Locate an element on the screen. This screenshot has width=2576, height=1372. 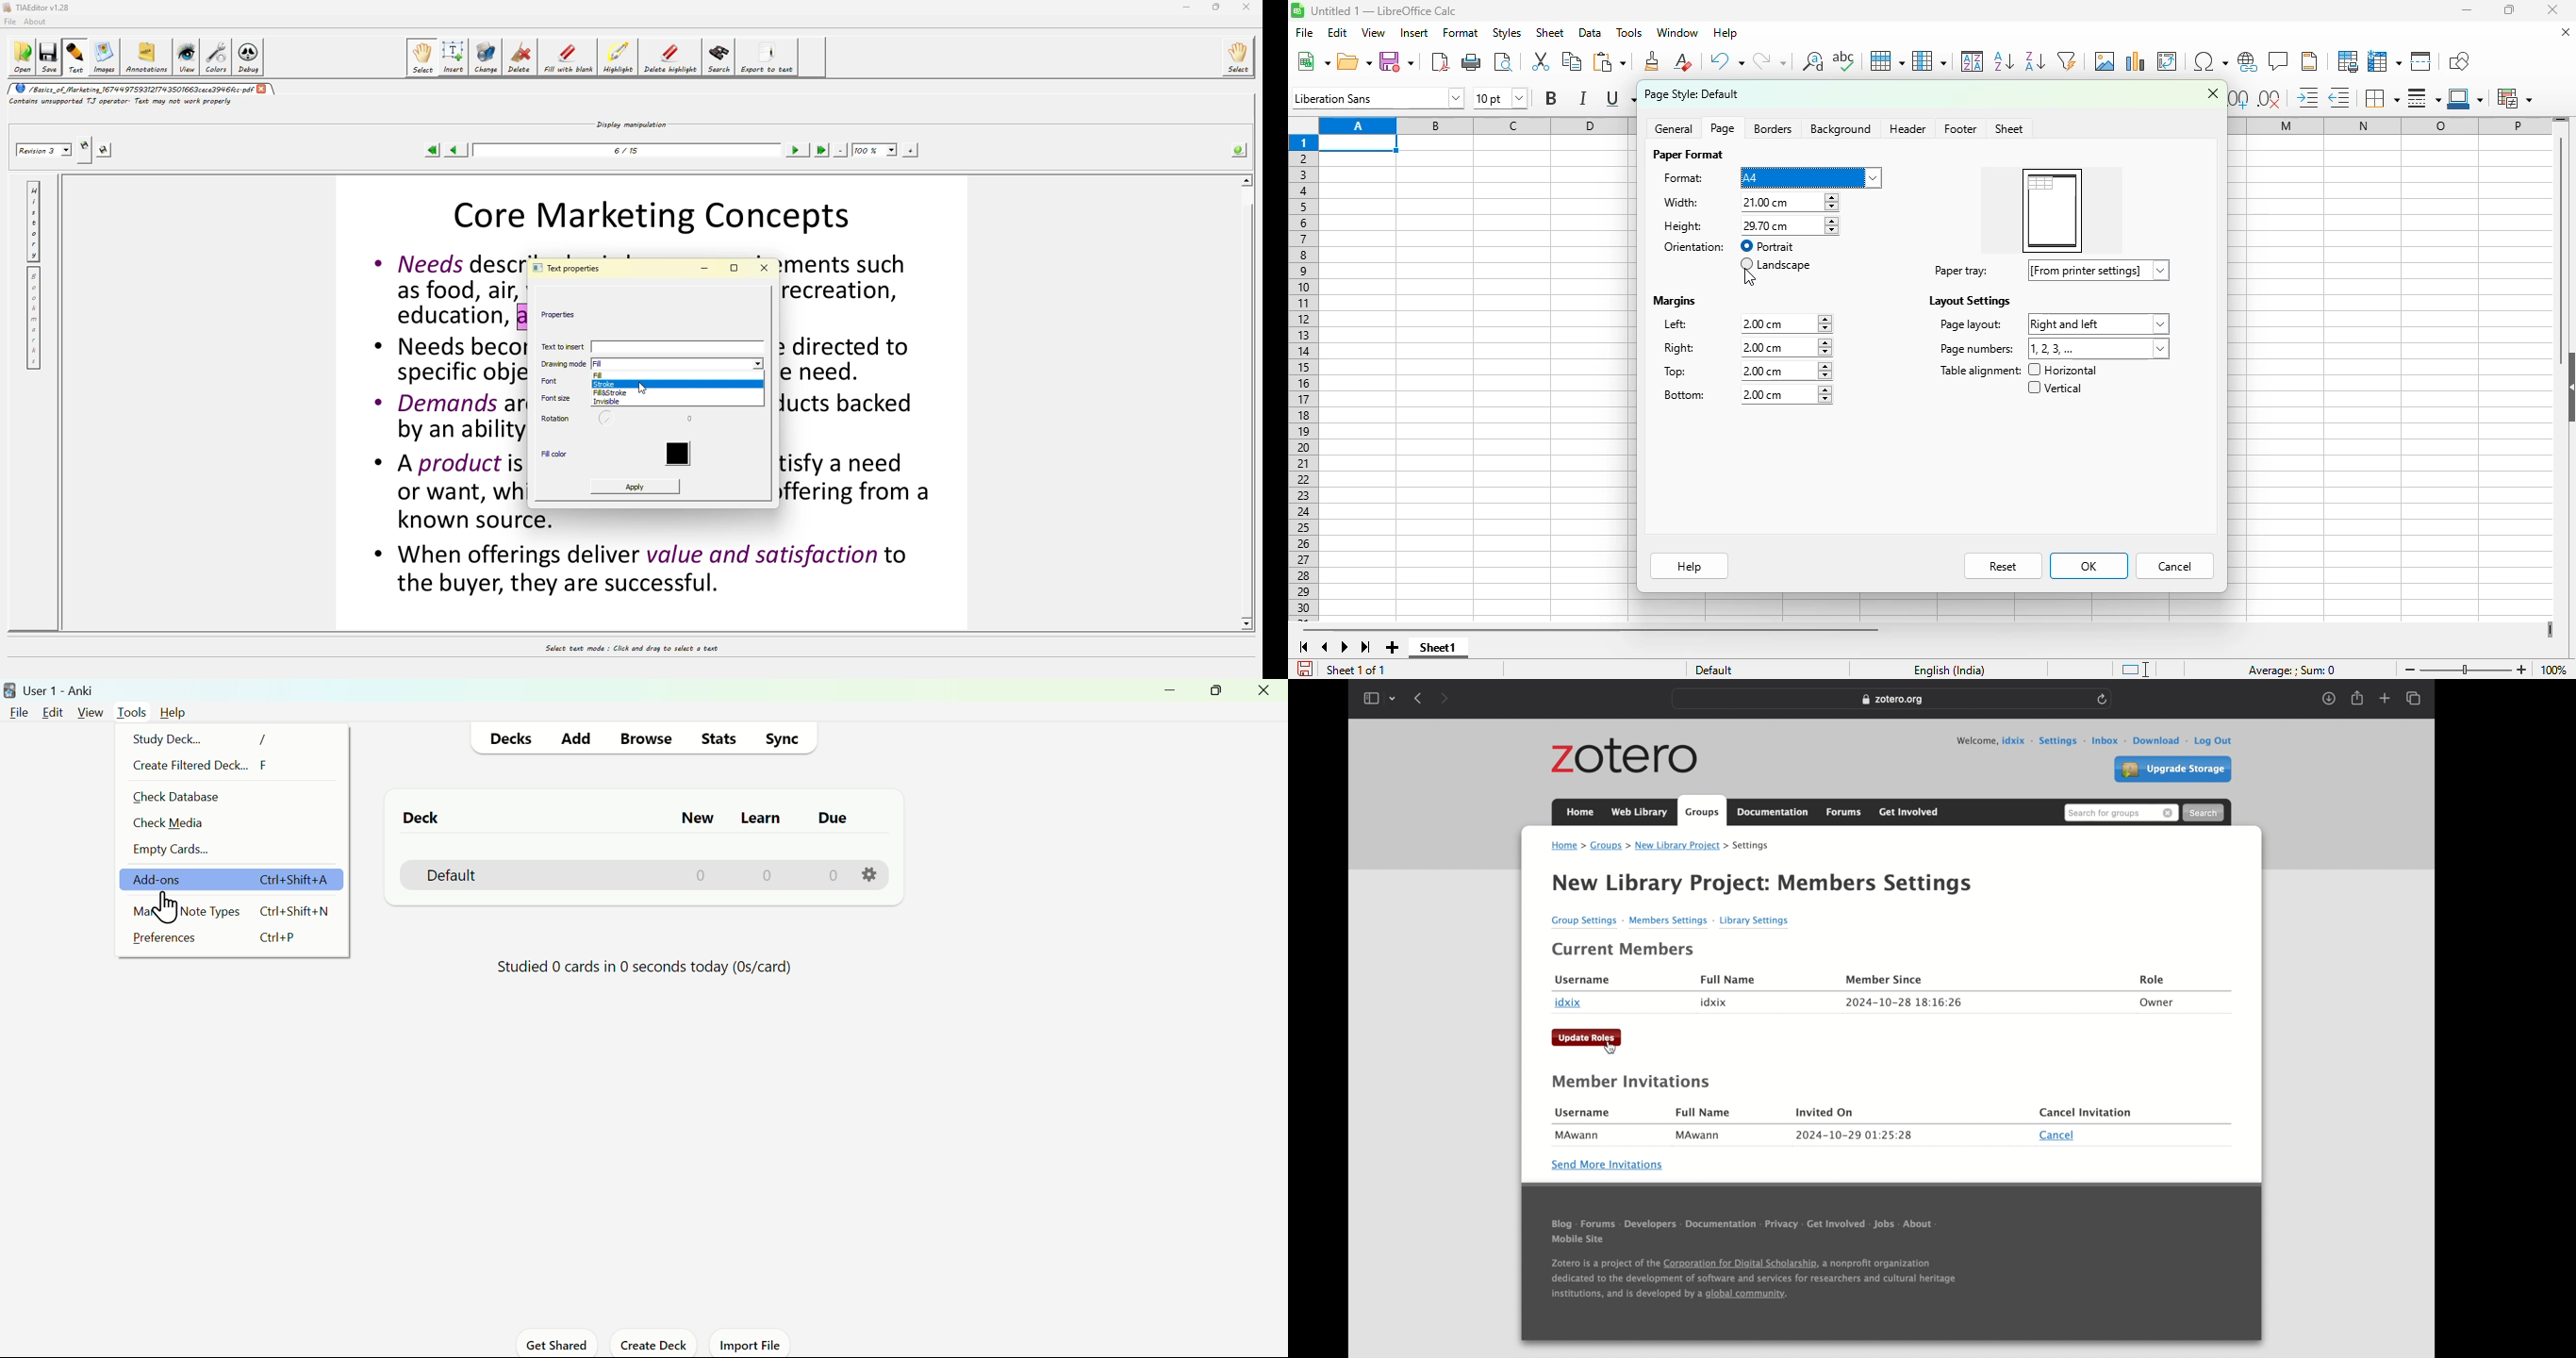
new library project settings is located at coordinates (1762, 884).